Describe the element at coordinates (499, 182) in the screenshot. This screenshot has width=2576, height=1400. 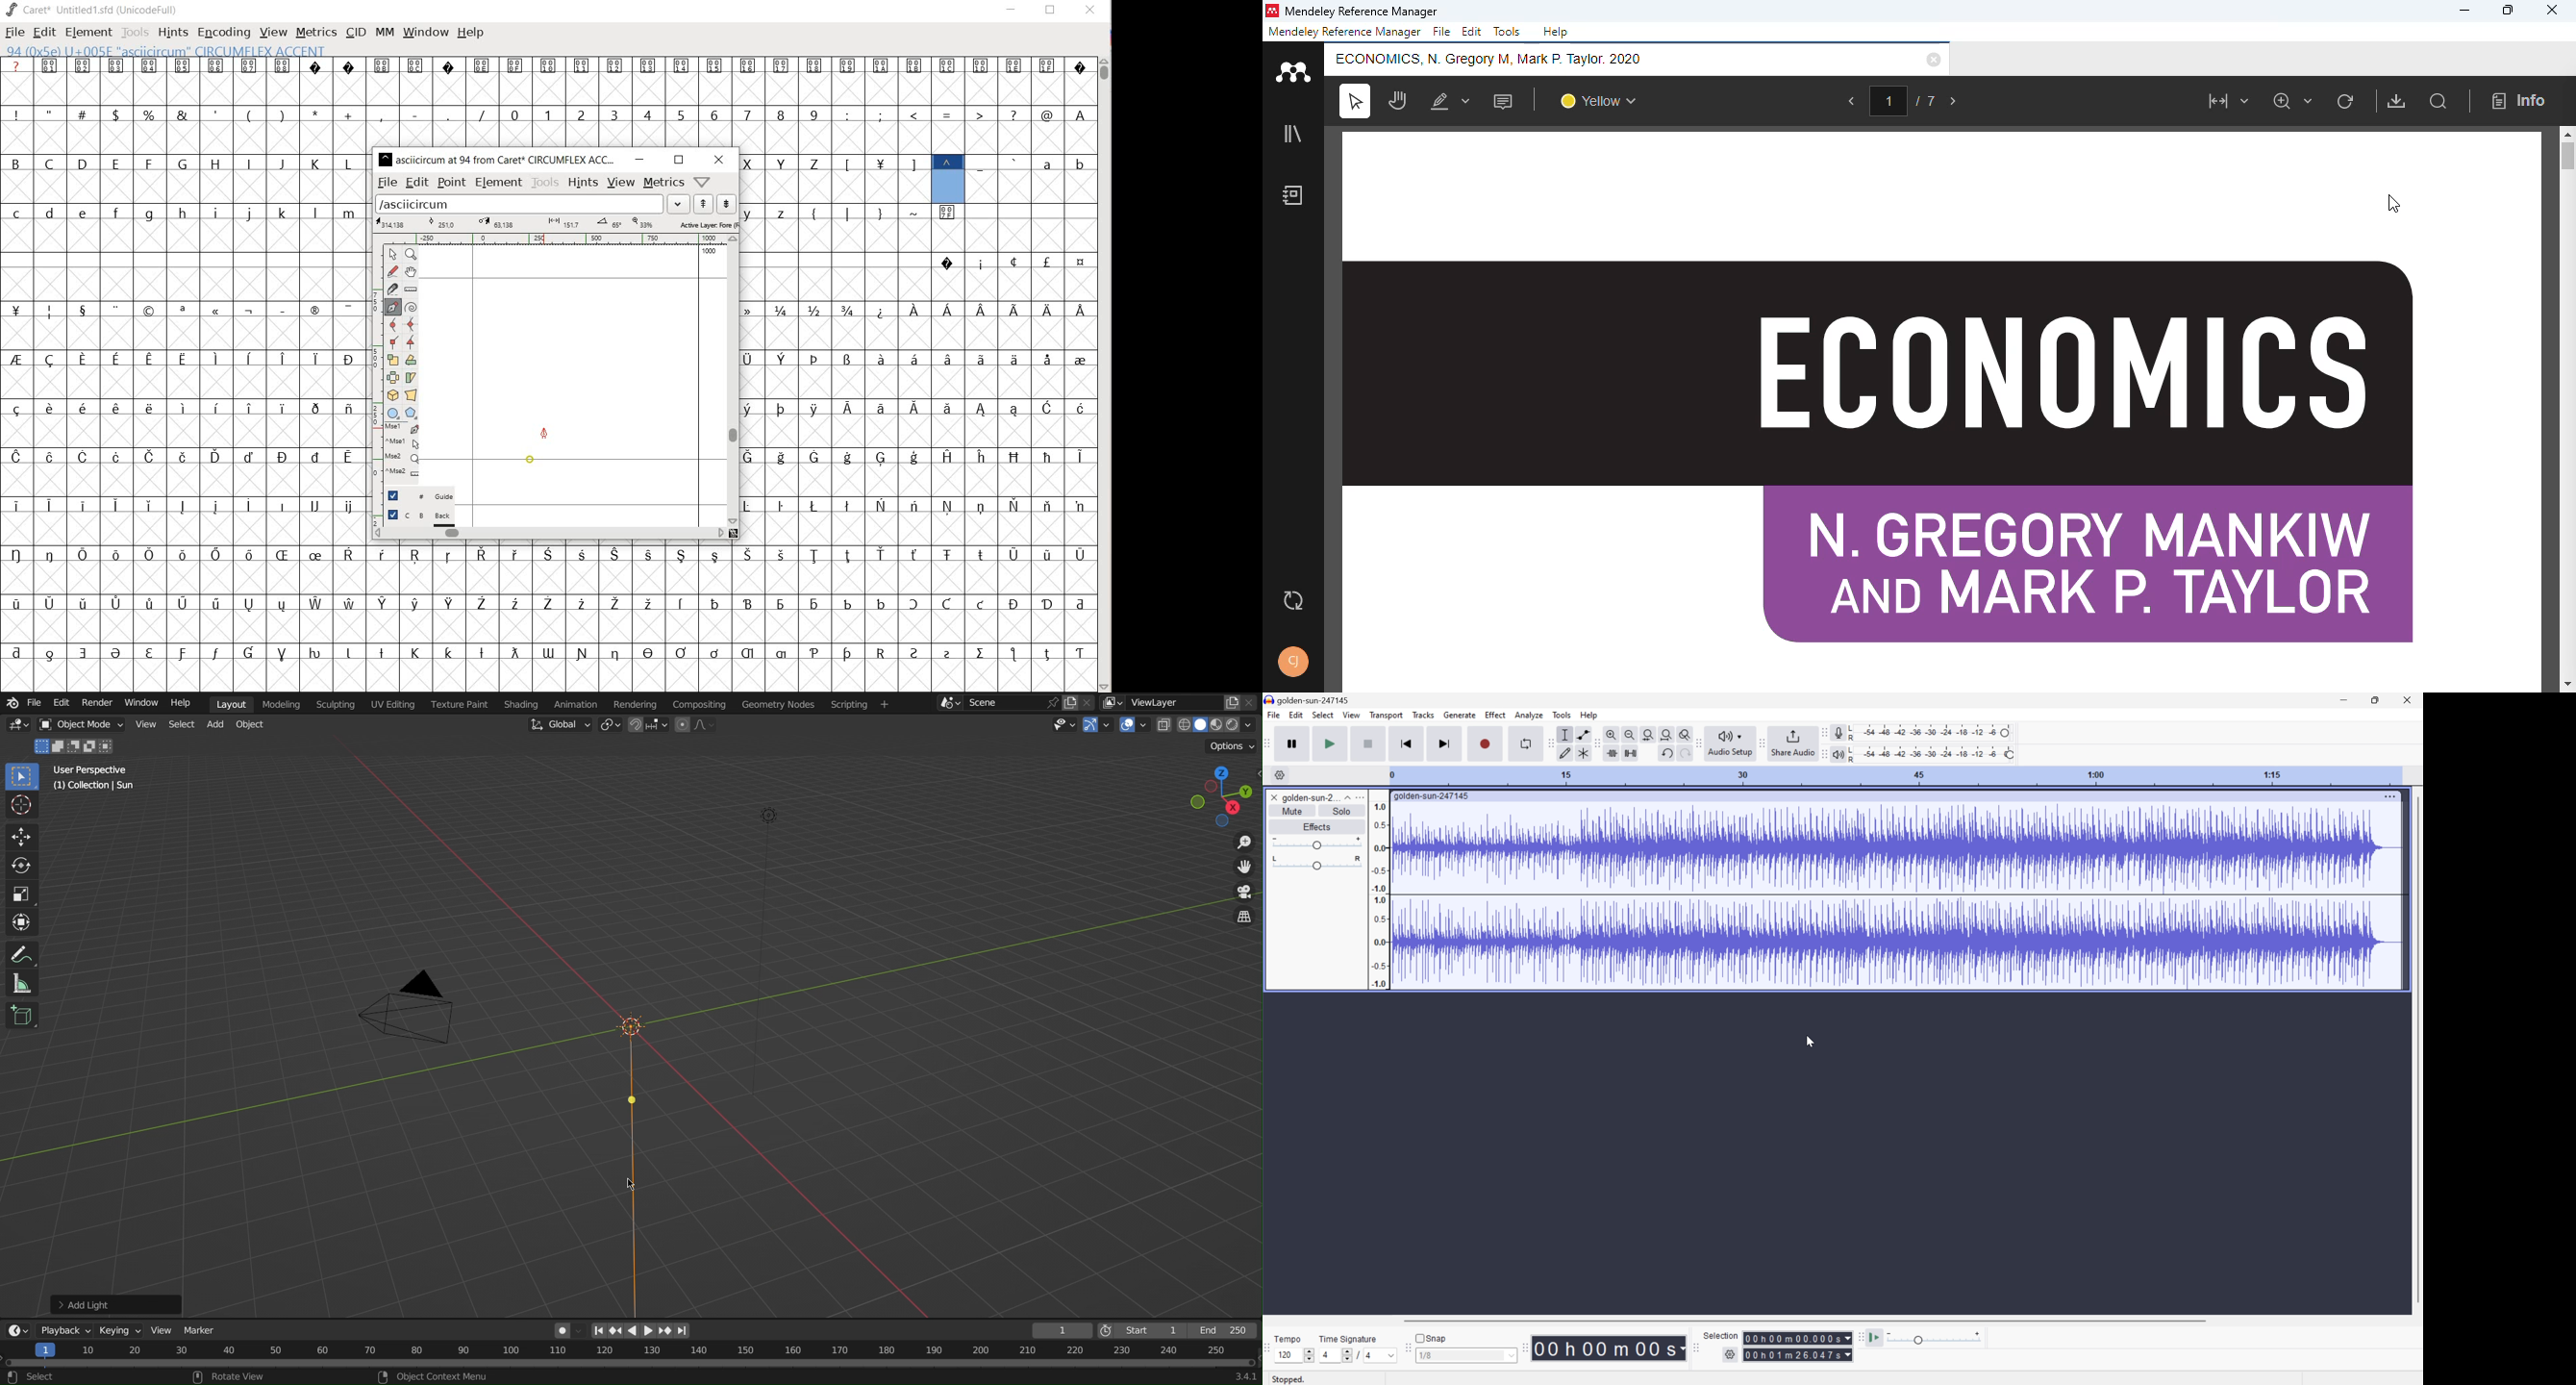
I see `element` at that location.